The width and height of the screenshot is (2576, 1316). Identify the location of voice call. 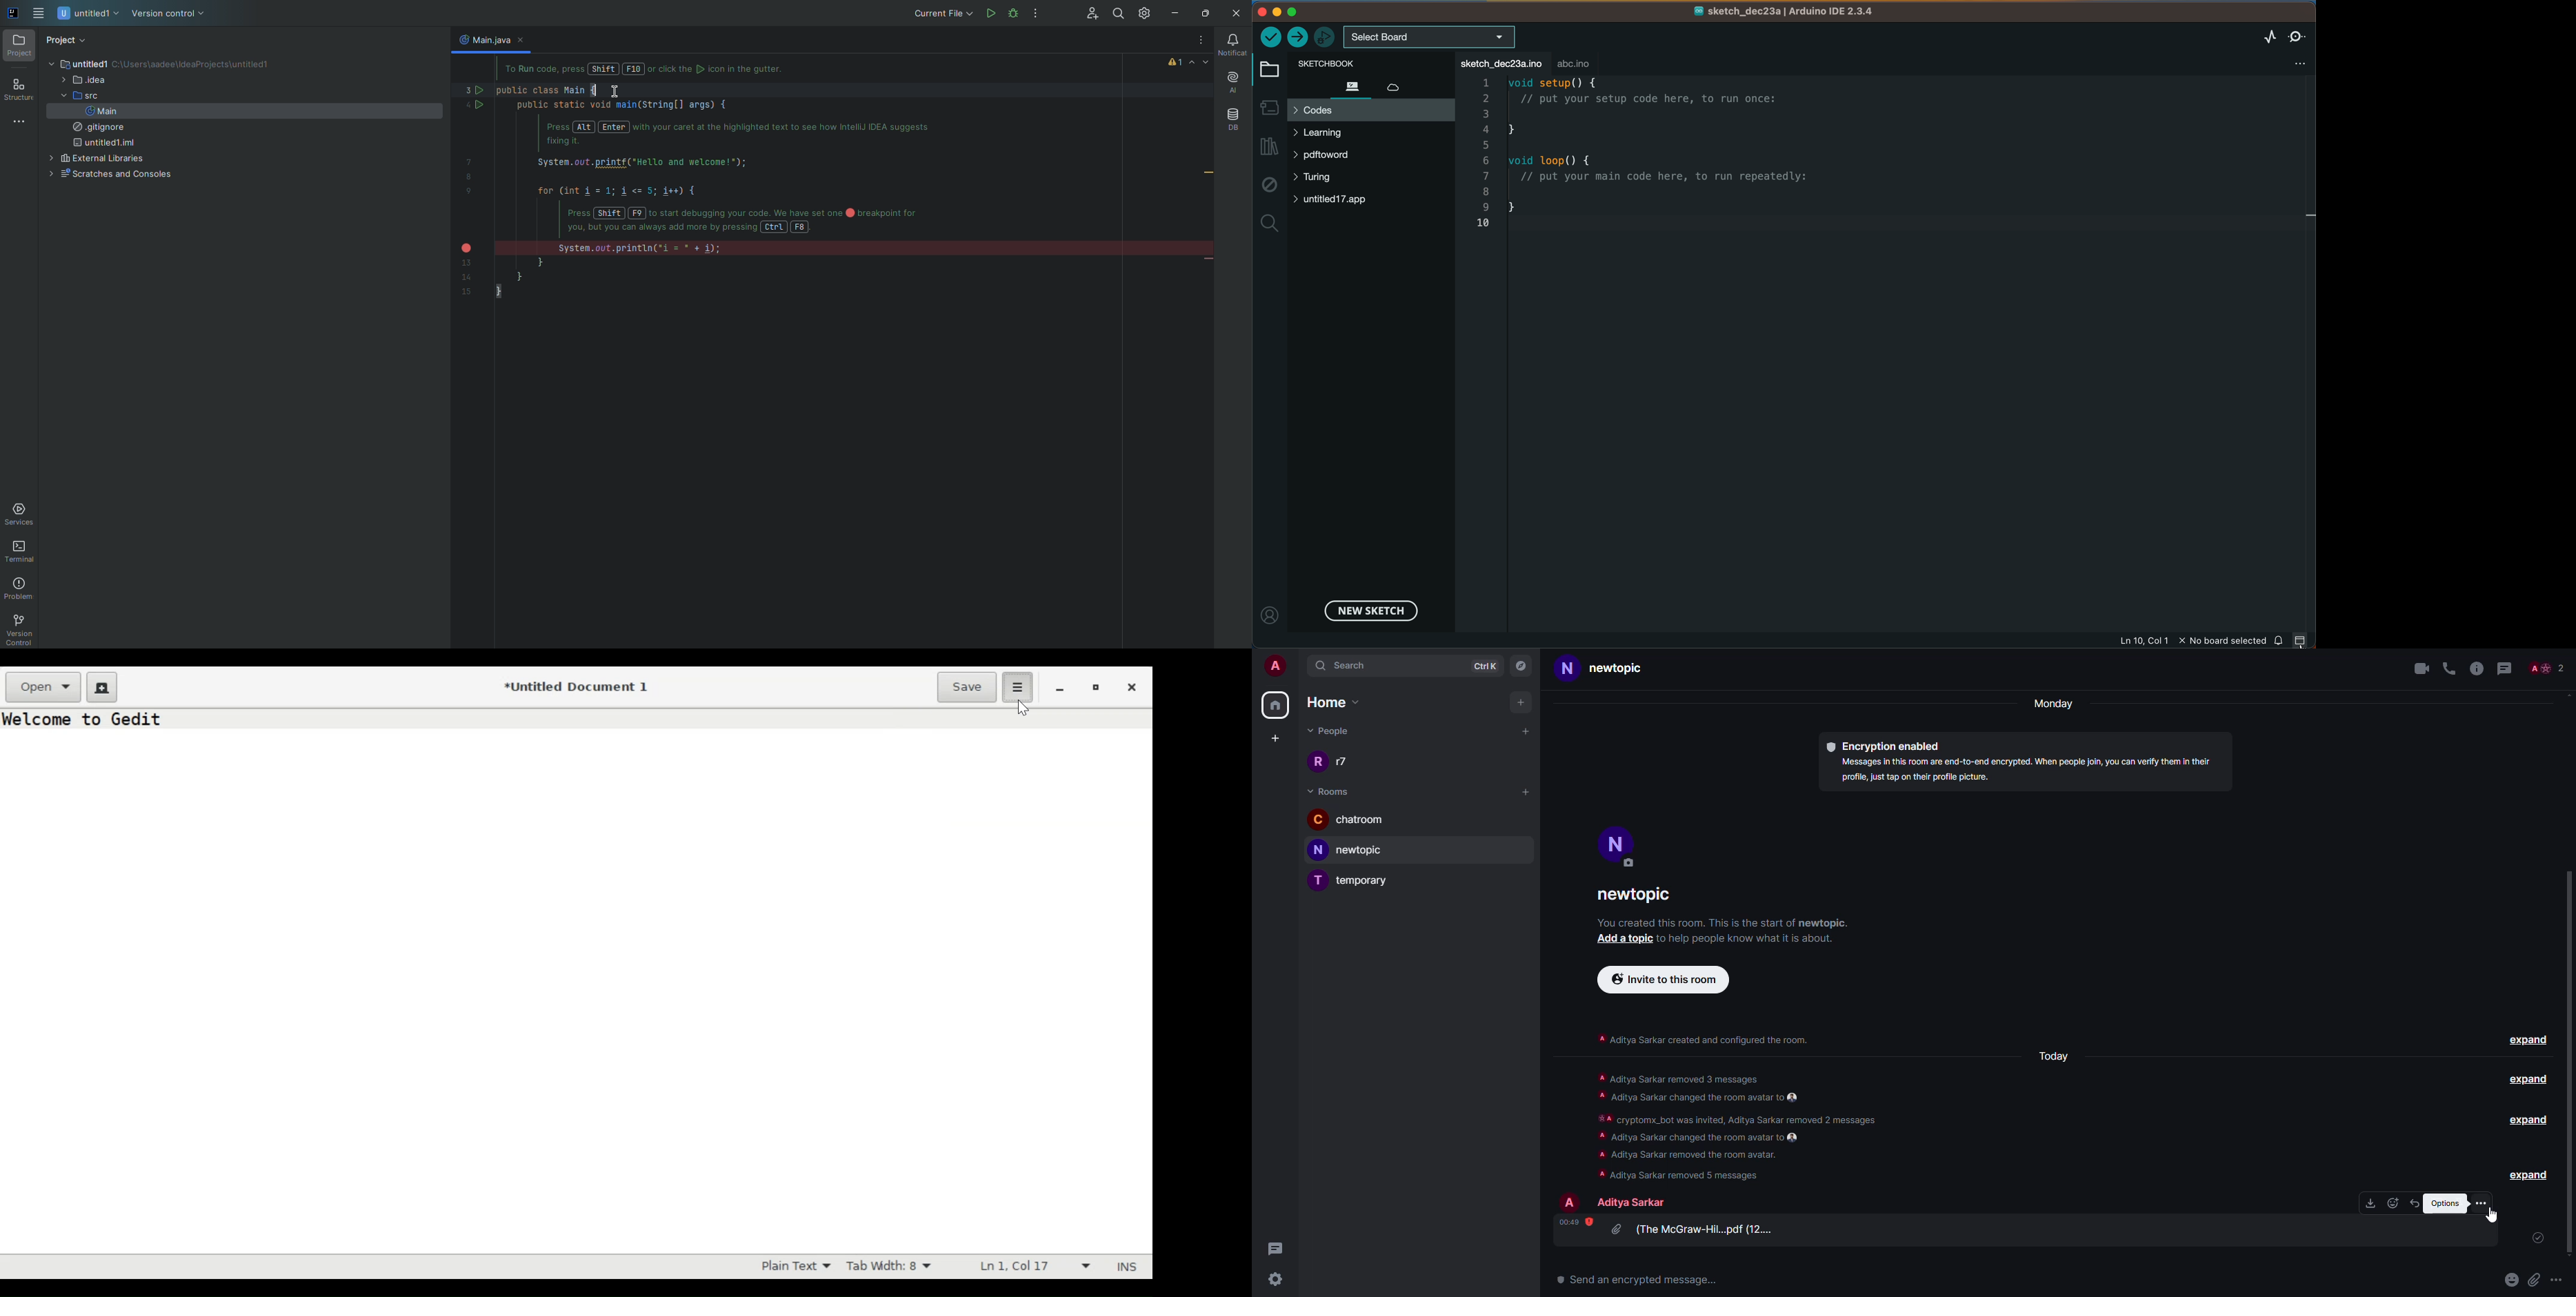
(2449, 668).